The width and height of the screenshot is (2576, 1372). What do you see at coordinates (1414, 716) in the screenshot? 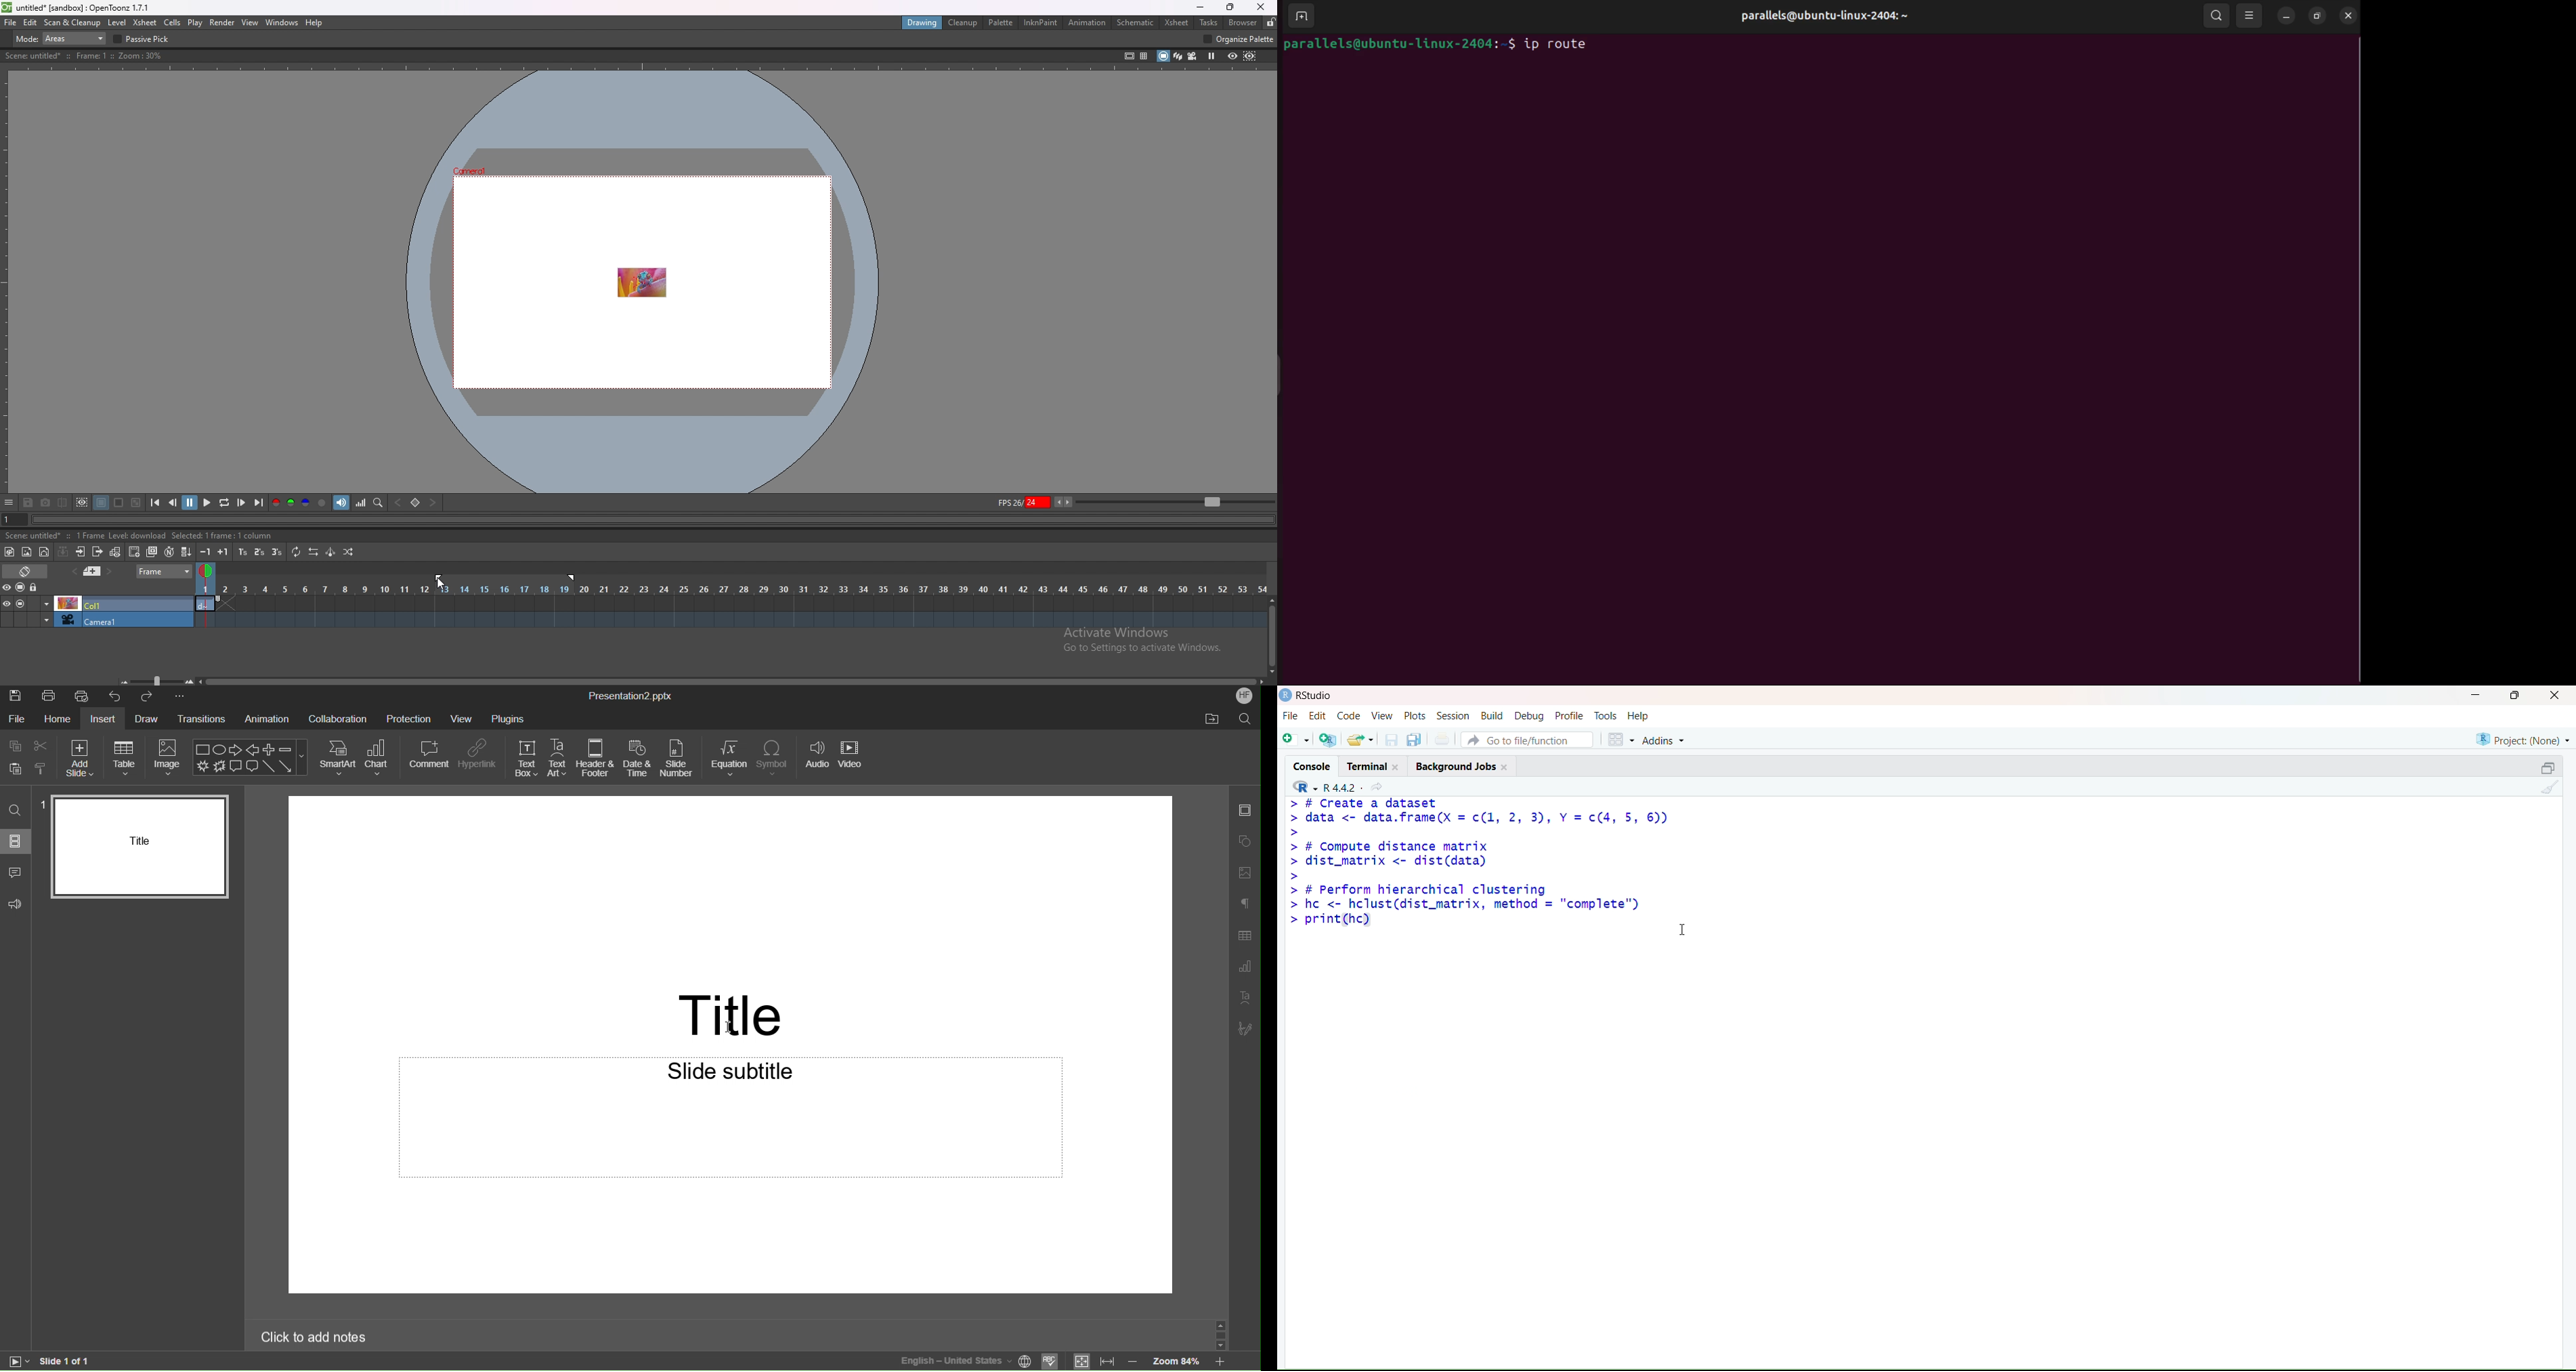
I see `Plots` at bounding box center [1414, 716].